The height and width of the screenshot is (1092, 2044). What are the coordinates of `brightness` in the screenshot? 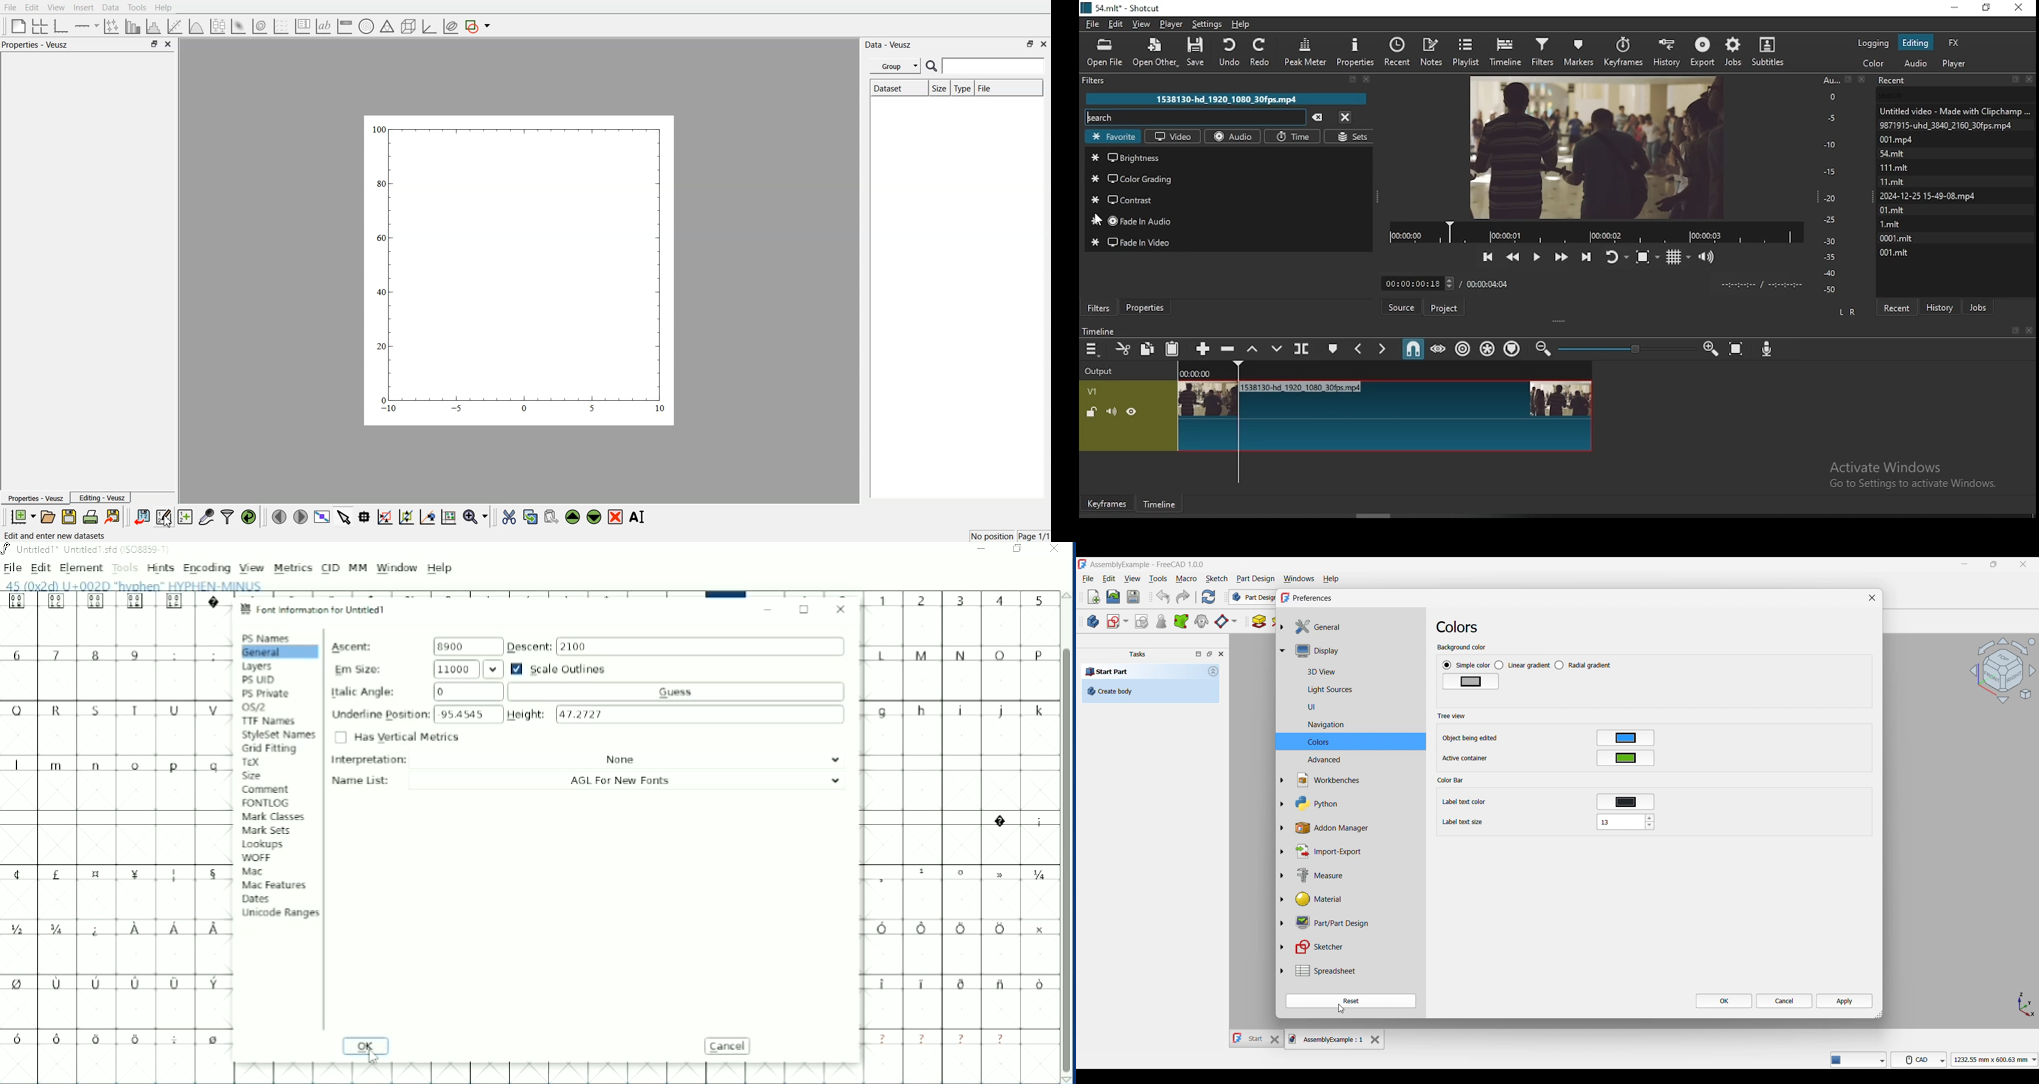 It's located at (1230, 157).